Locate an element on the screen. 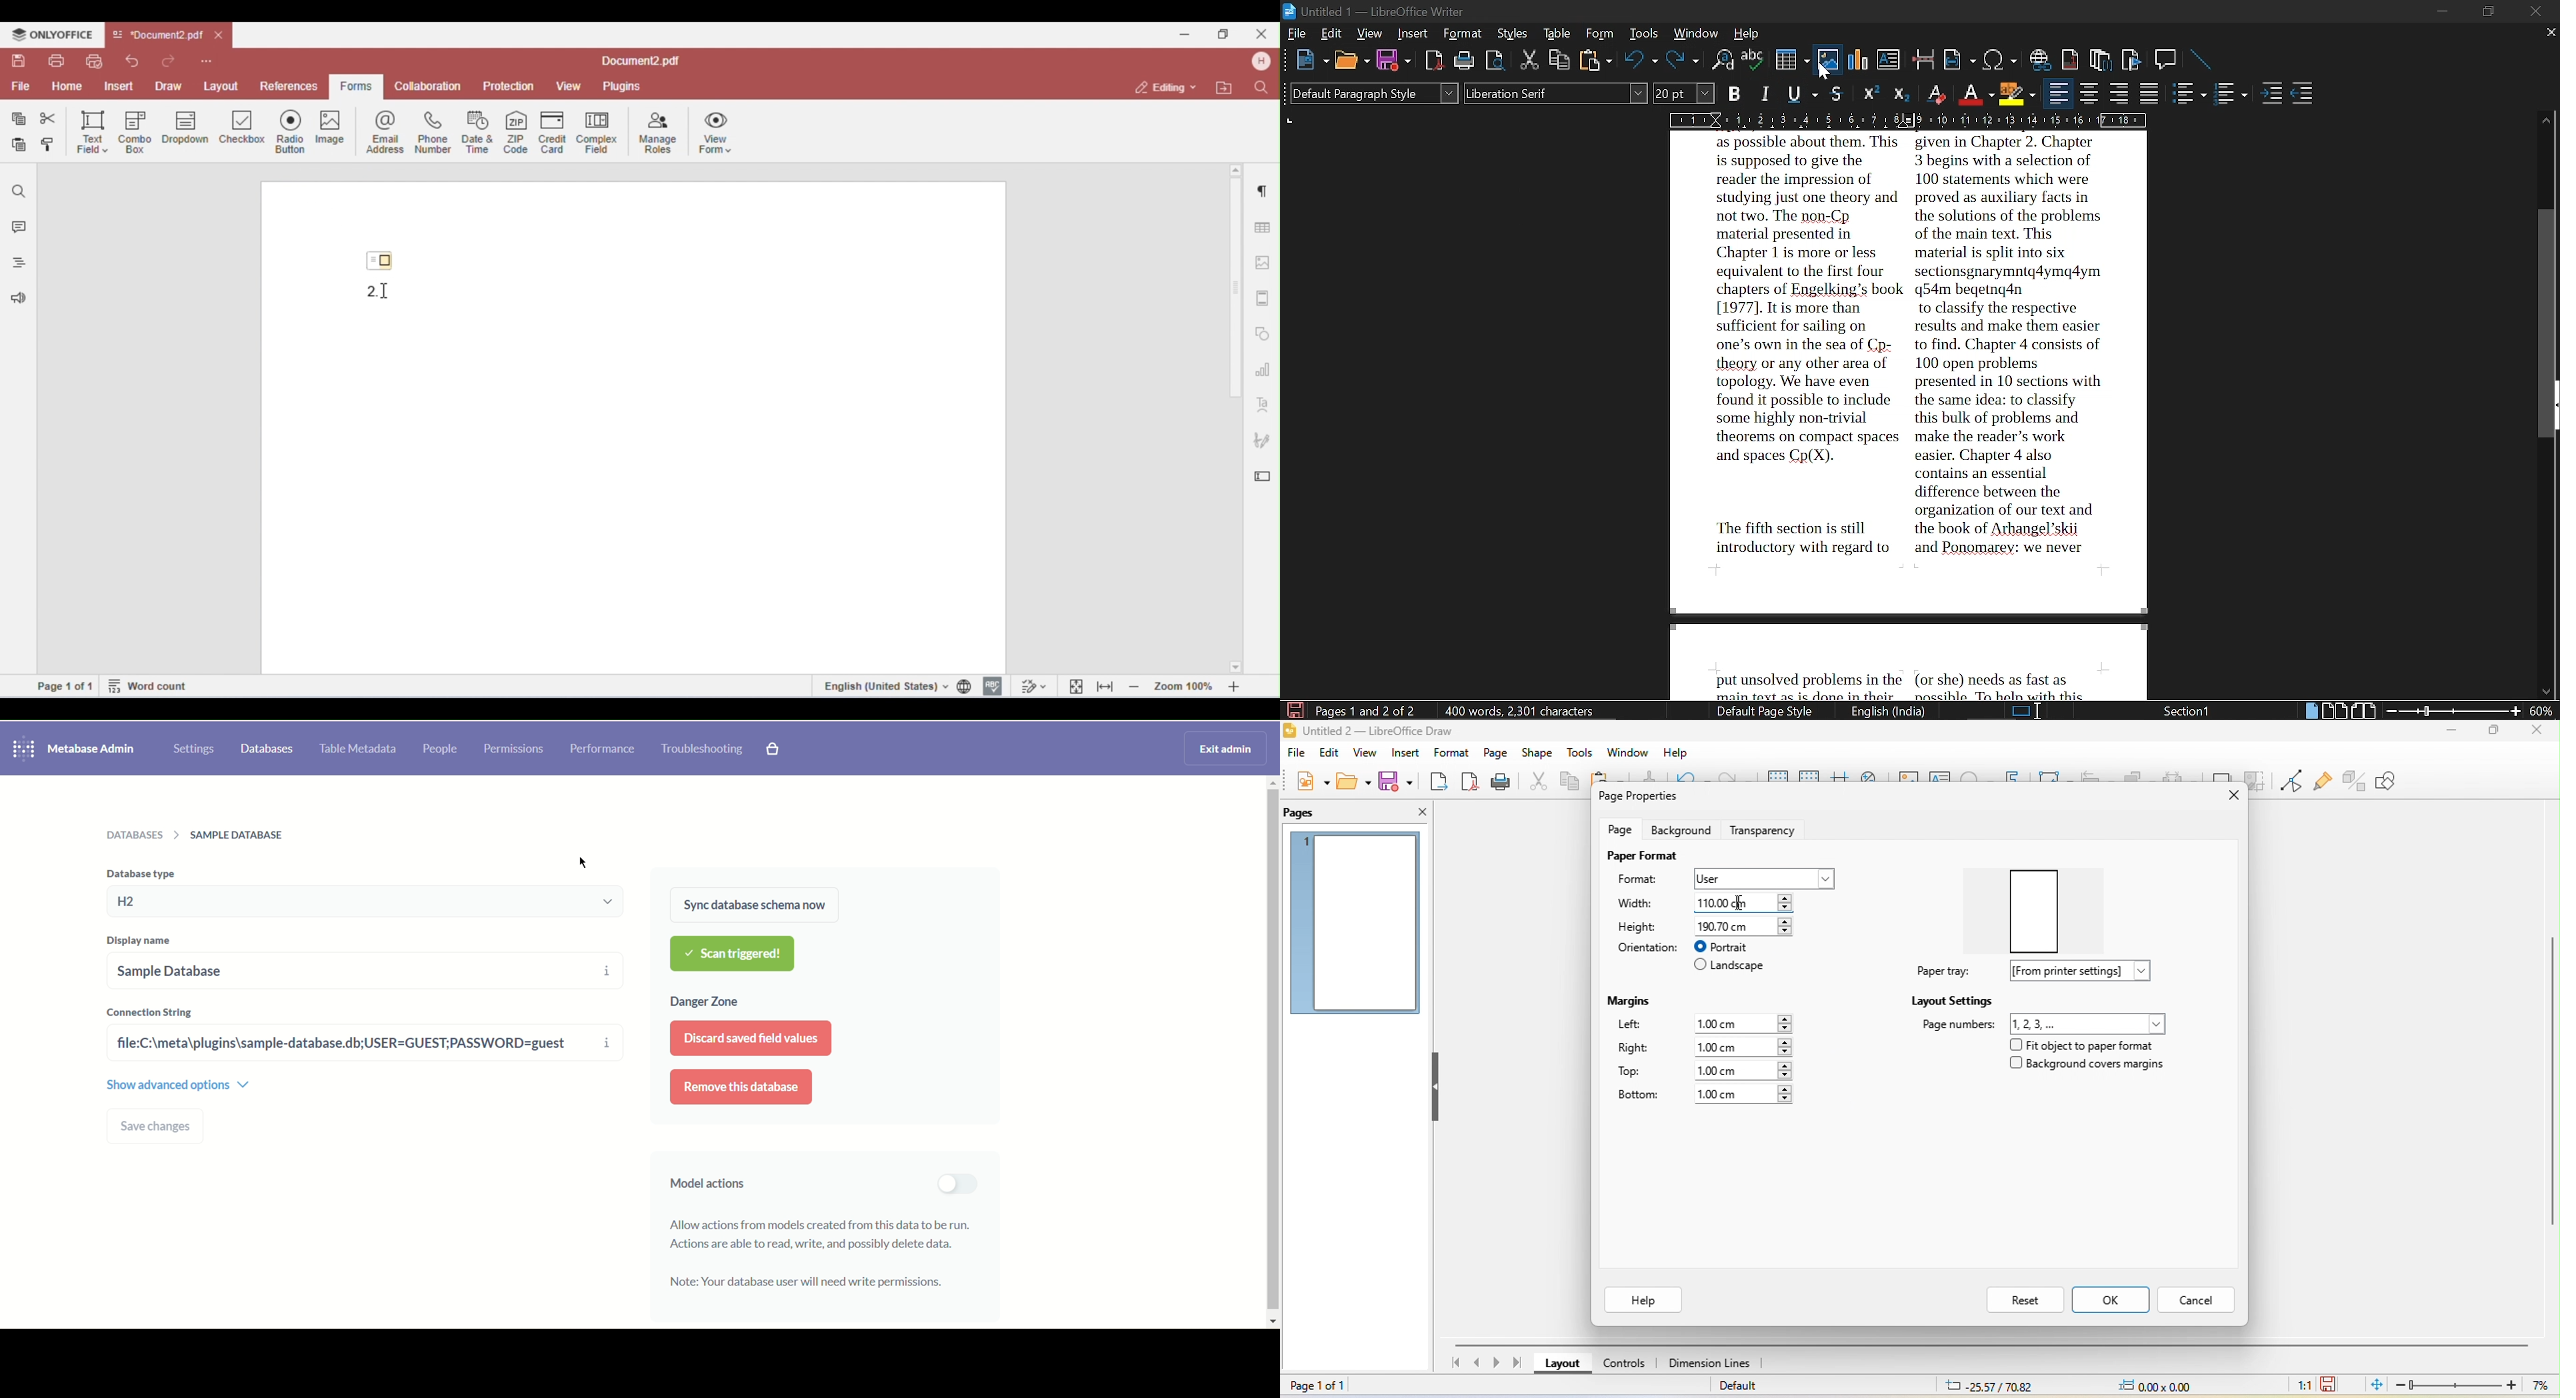 Image resolution: width=2576 pixels, height=1400 pixels. user is located at coordinates (1765, 876).